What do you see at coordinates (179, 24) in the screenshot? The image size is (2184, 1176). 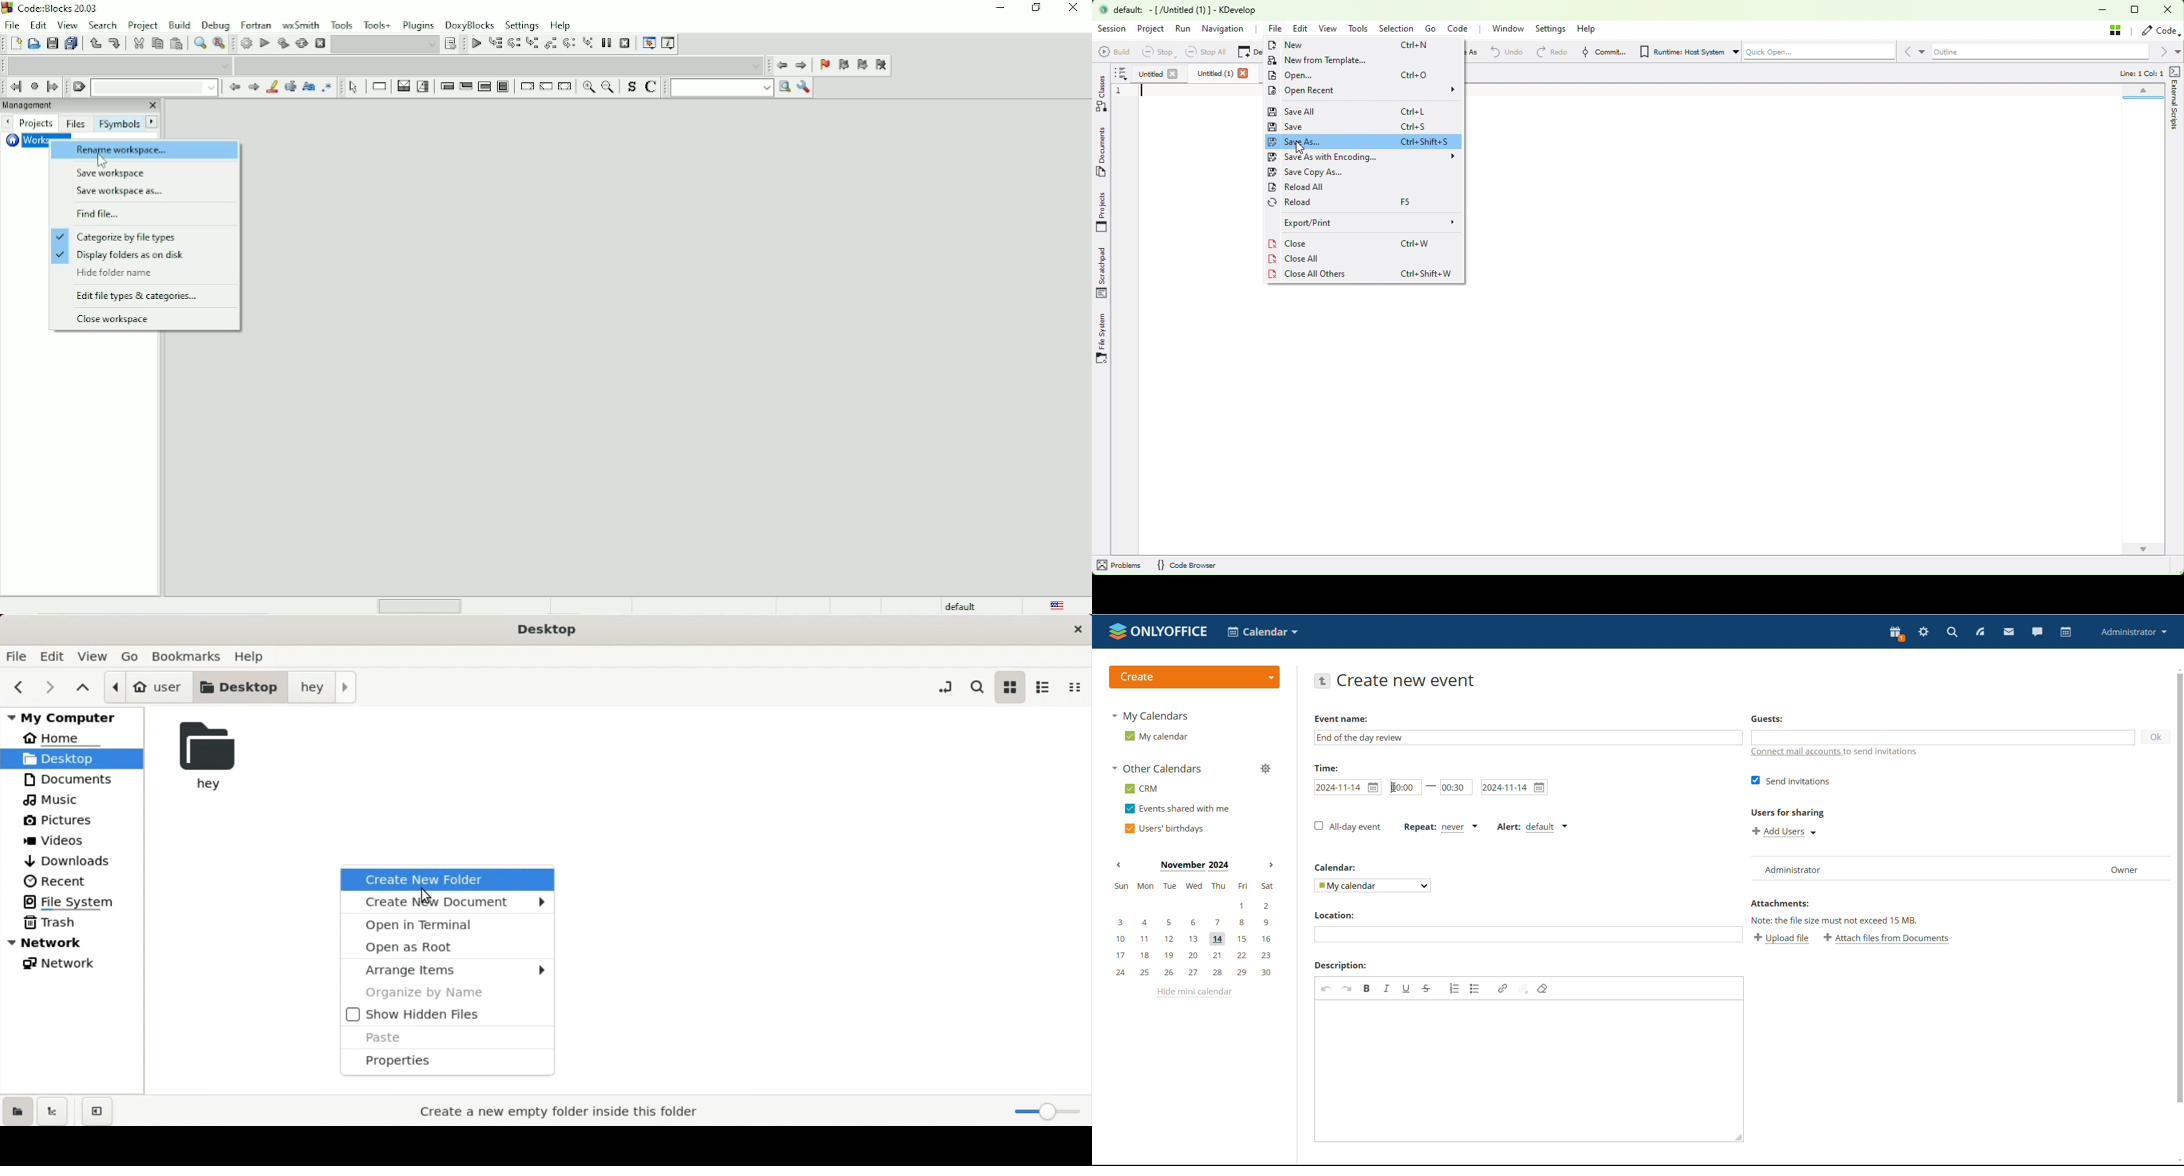 I see `Build` at bounding box center [179, 24].